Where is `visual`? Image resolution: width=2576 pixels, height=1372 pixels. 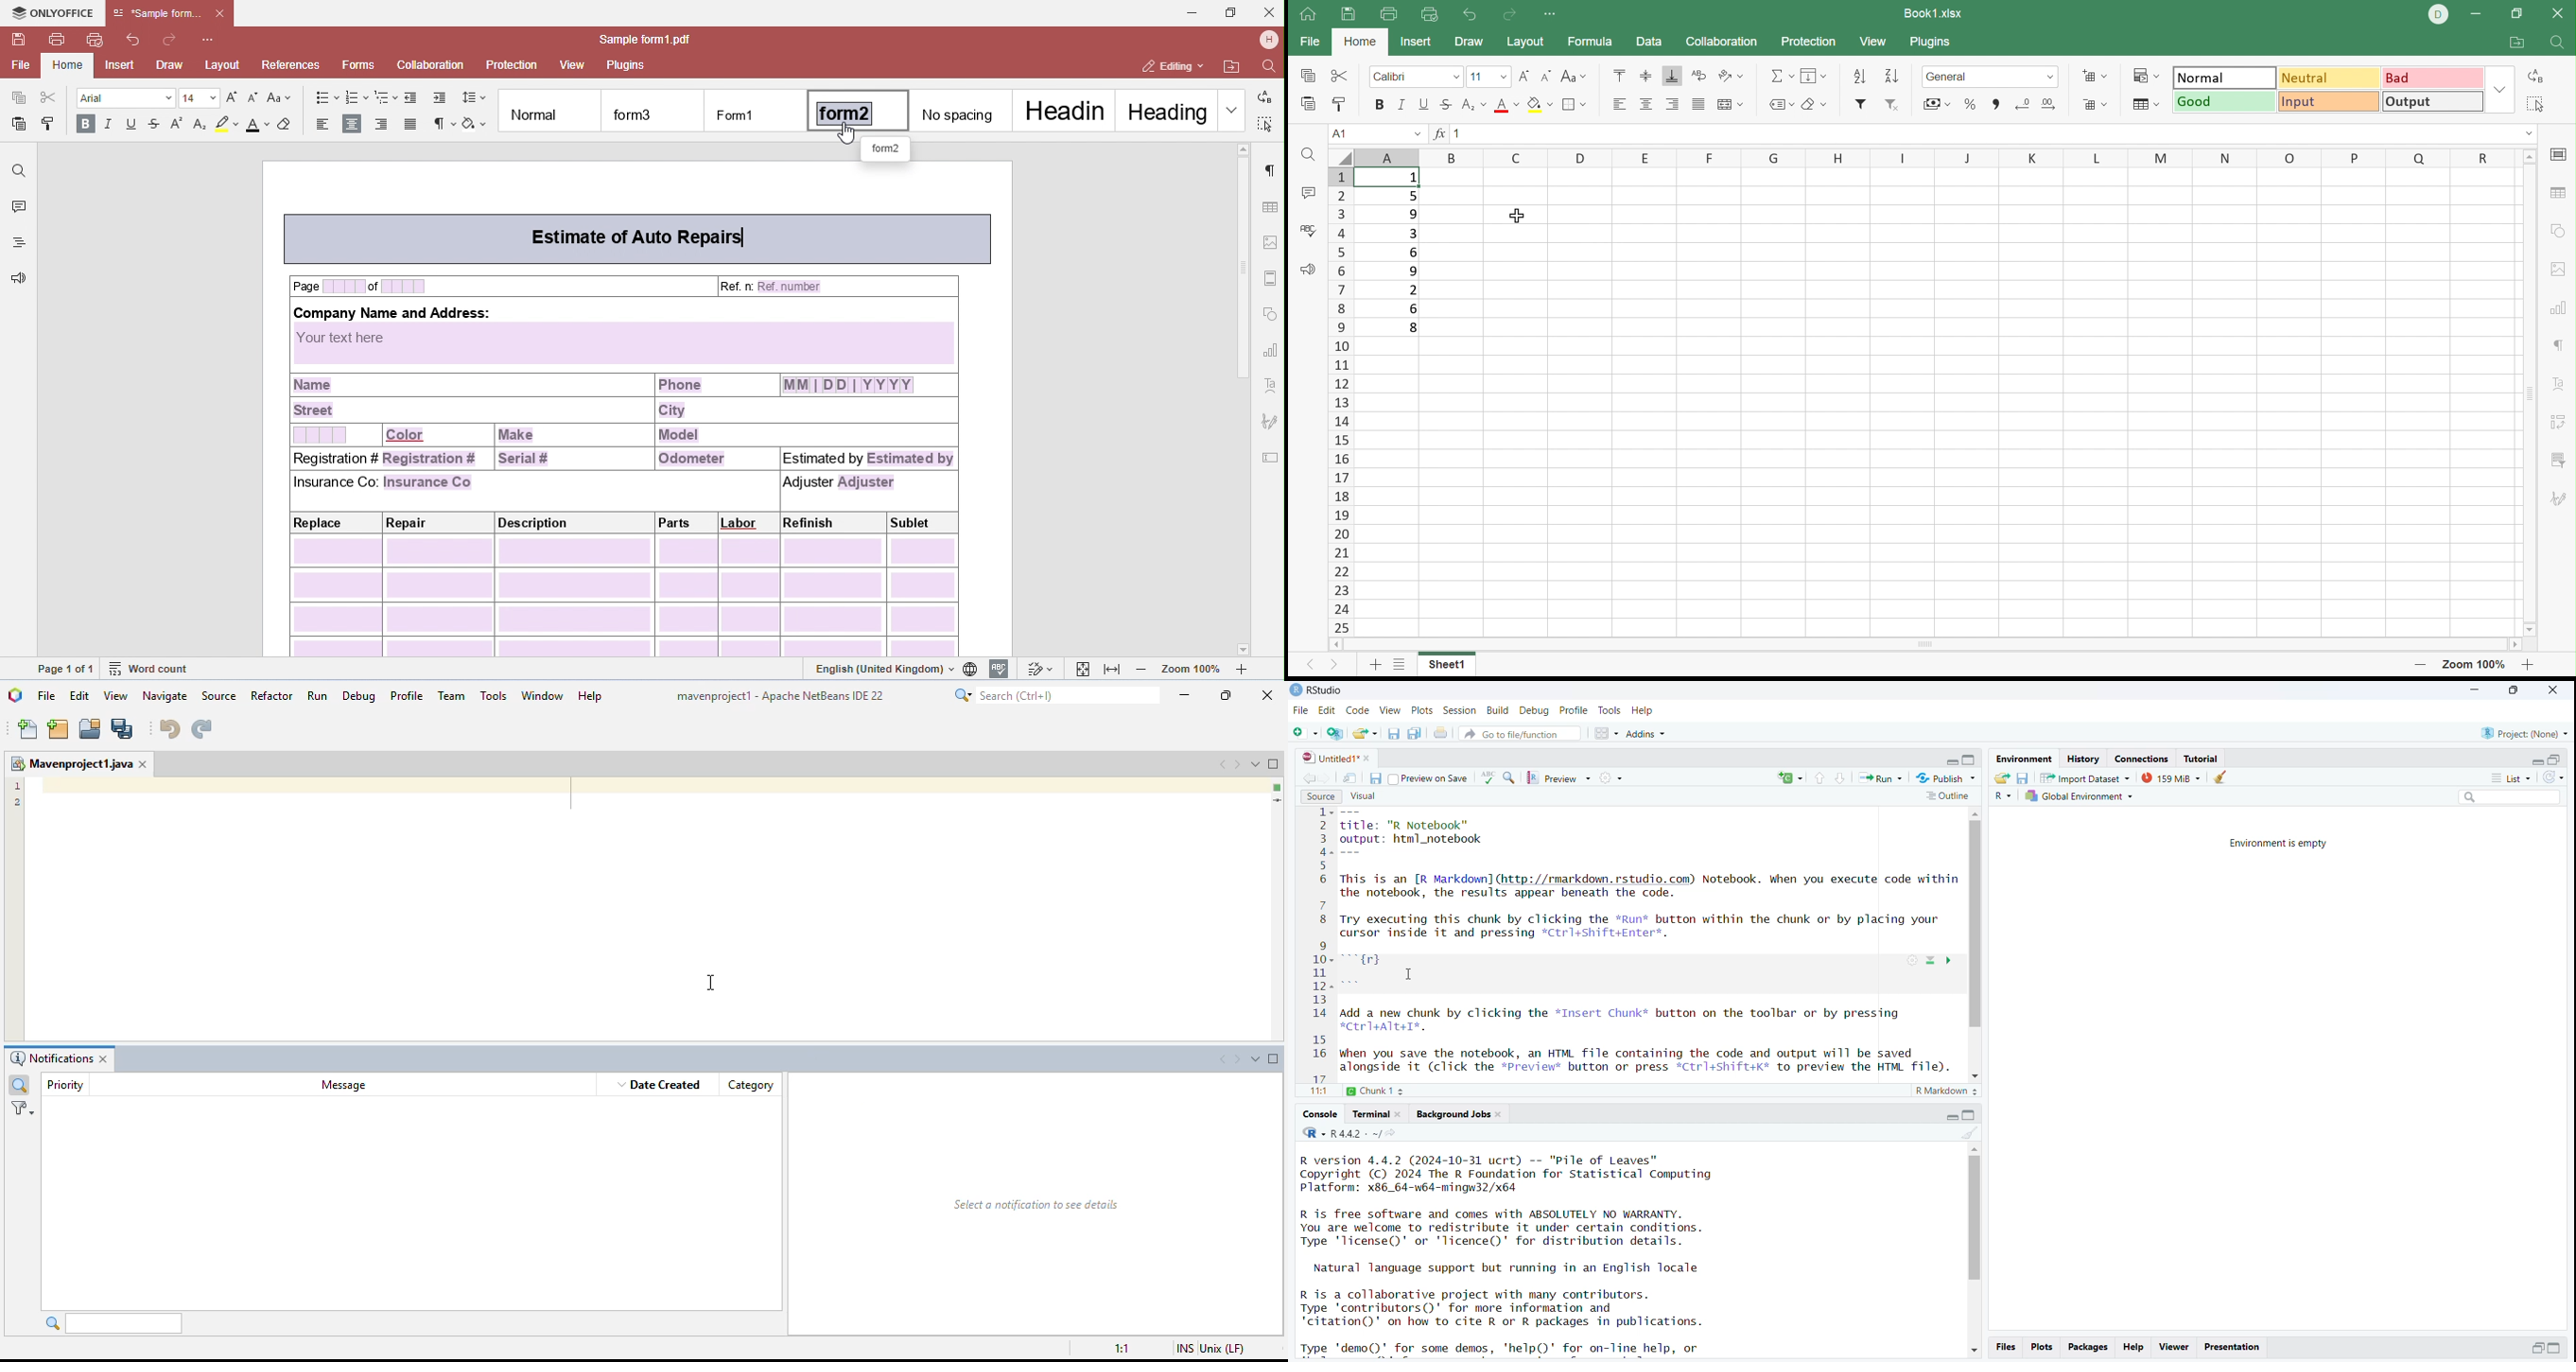 visual is located at coordinates (1362, 795).